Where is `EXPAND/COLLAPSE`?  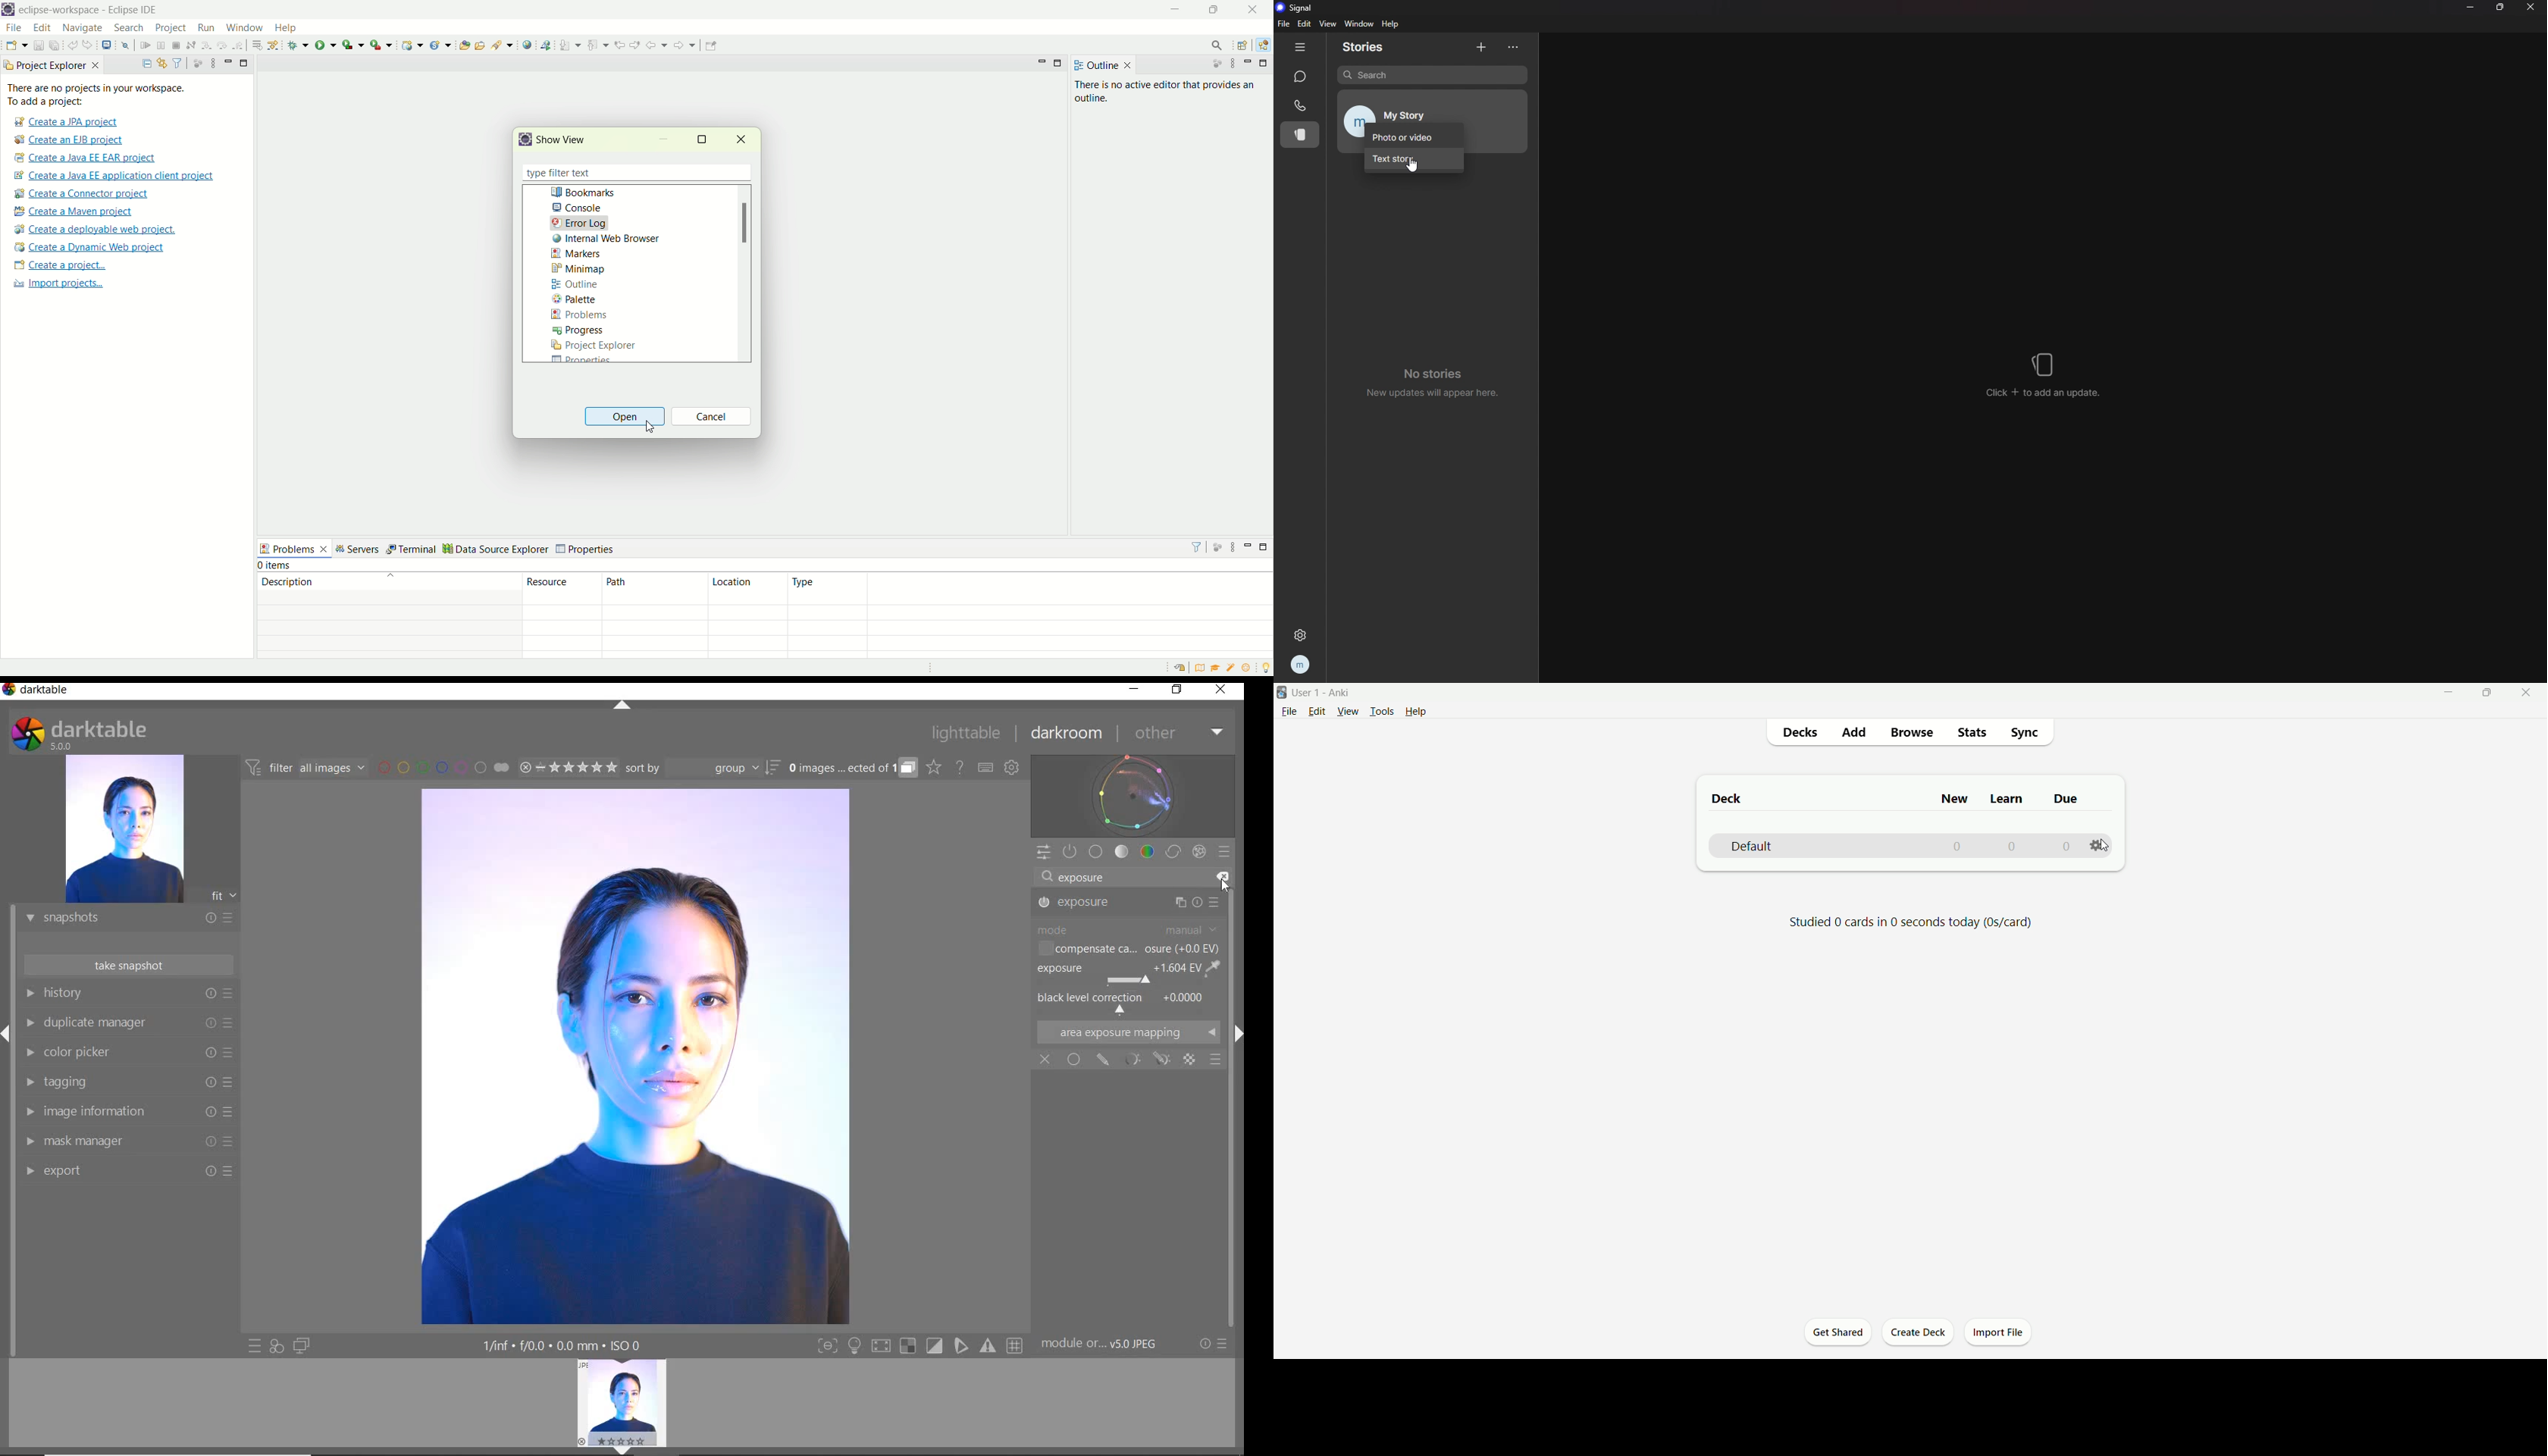 EXPAND/COLLAPSE is located at coordinates (627, 1449).